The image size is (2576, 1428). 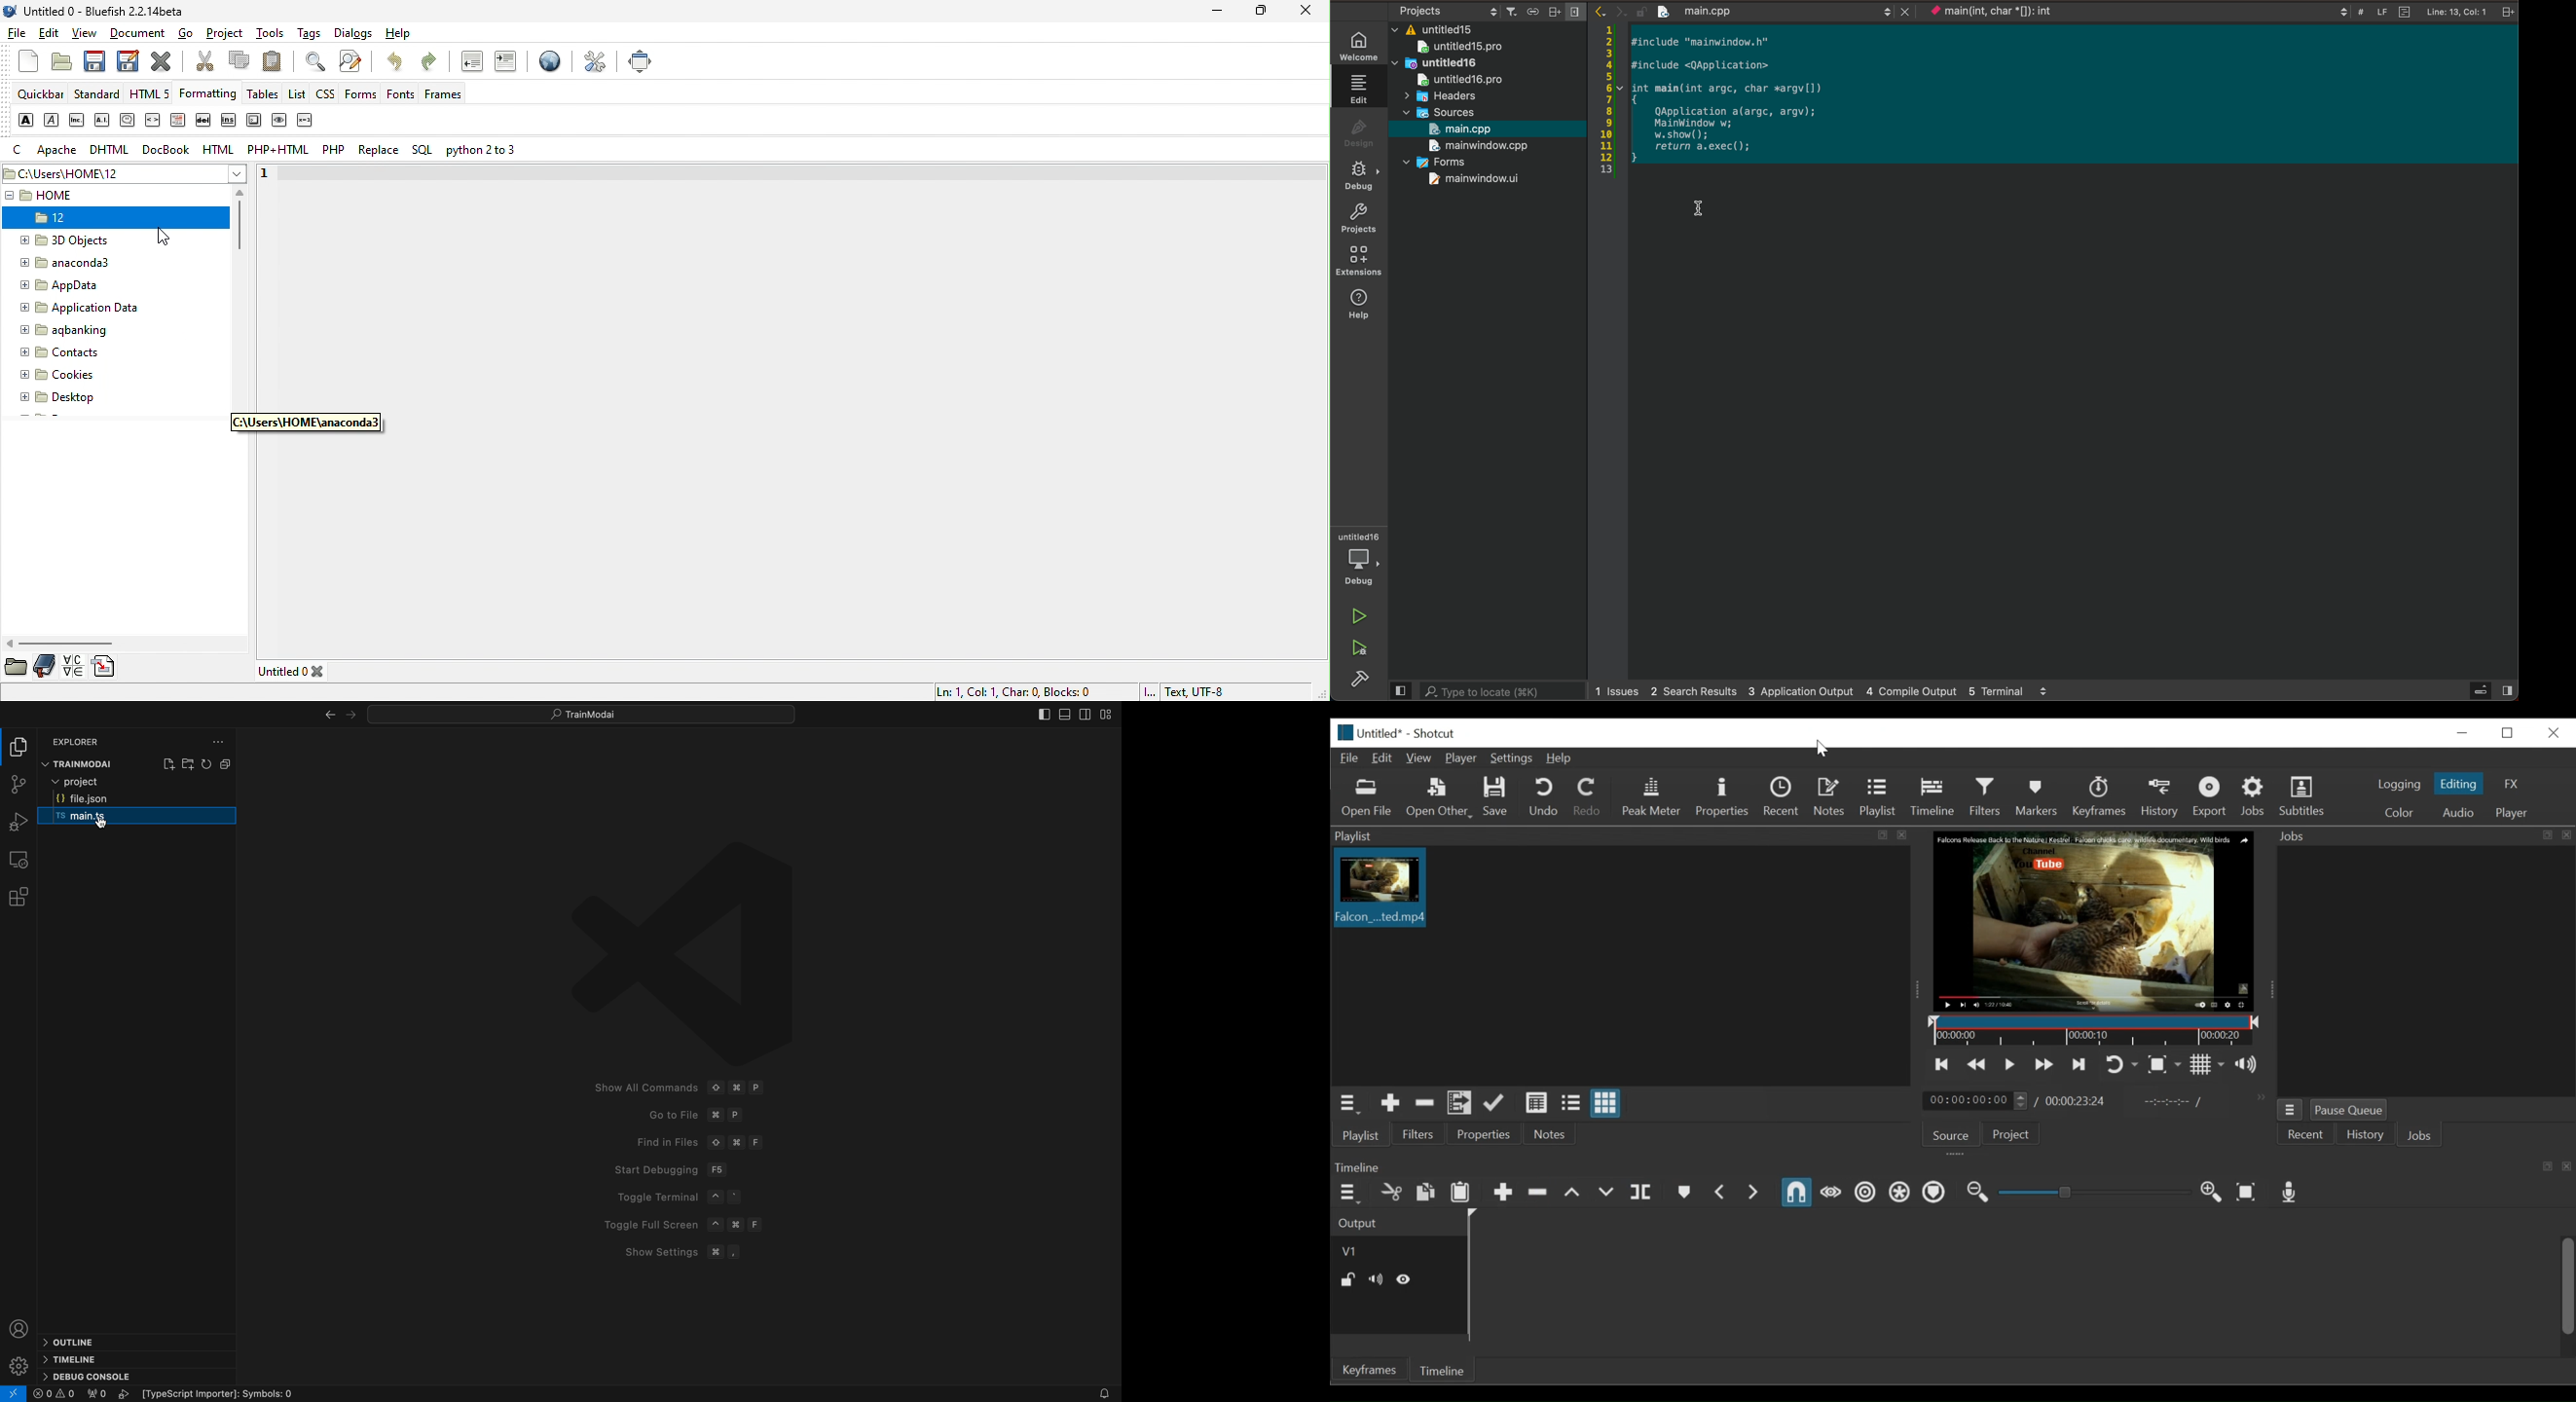 What do you see at coordinates (1191, 690) in the screenshot?
I see `text utf 8` at bounding box center [1191, 690].